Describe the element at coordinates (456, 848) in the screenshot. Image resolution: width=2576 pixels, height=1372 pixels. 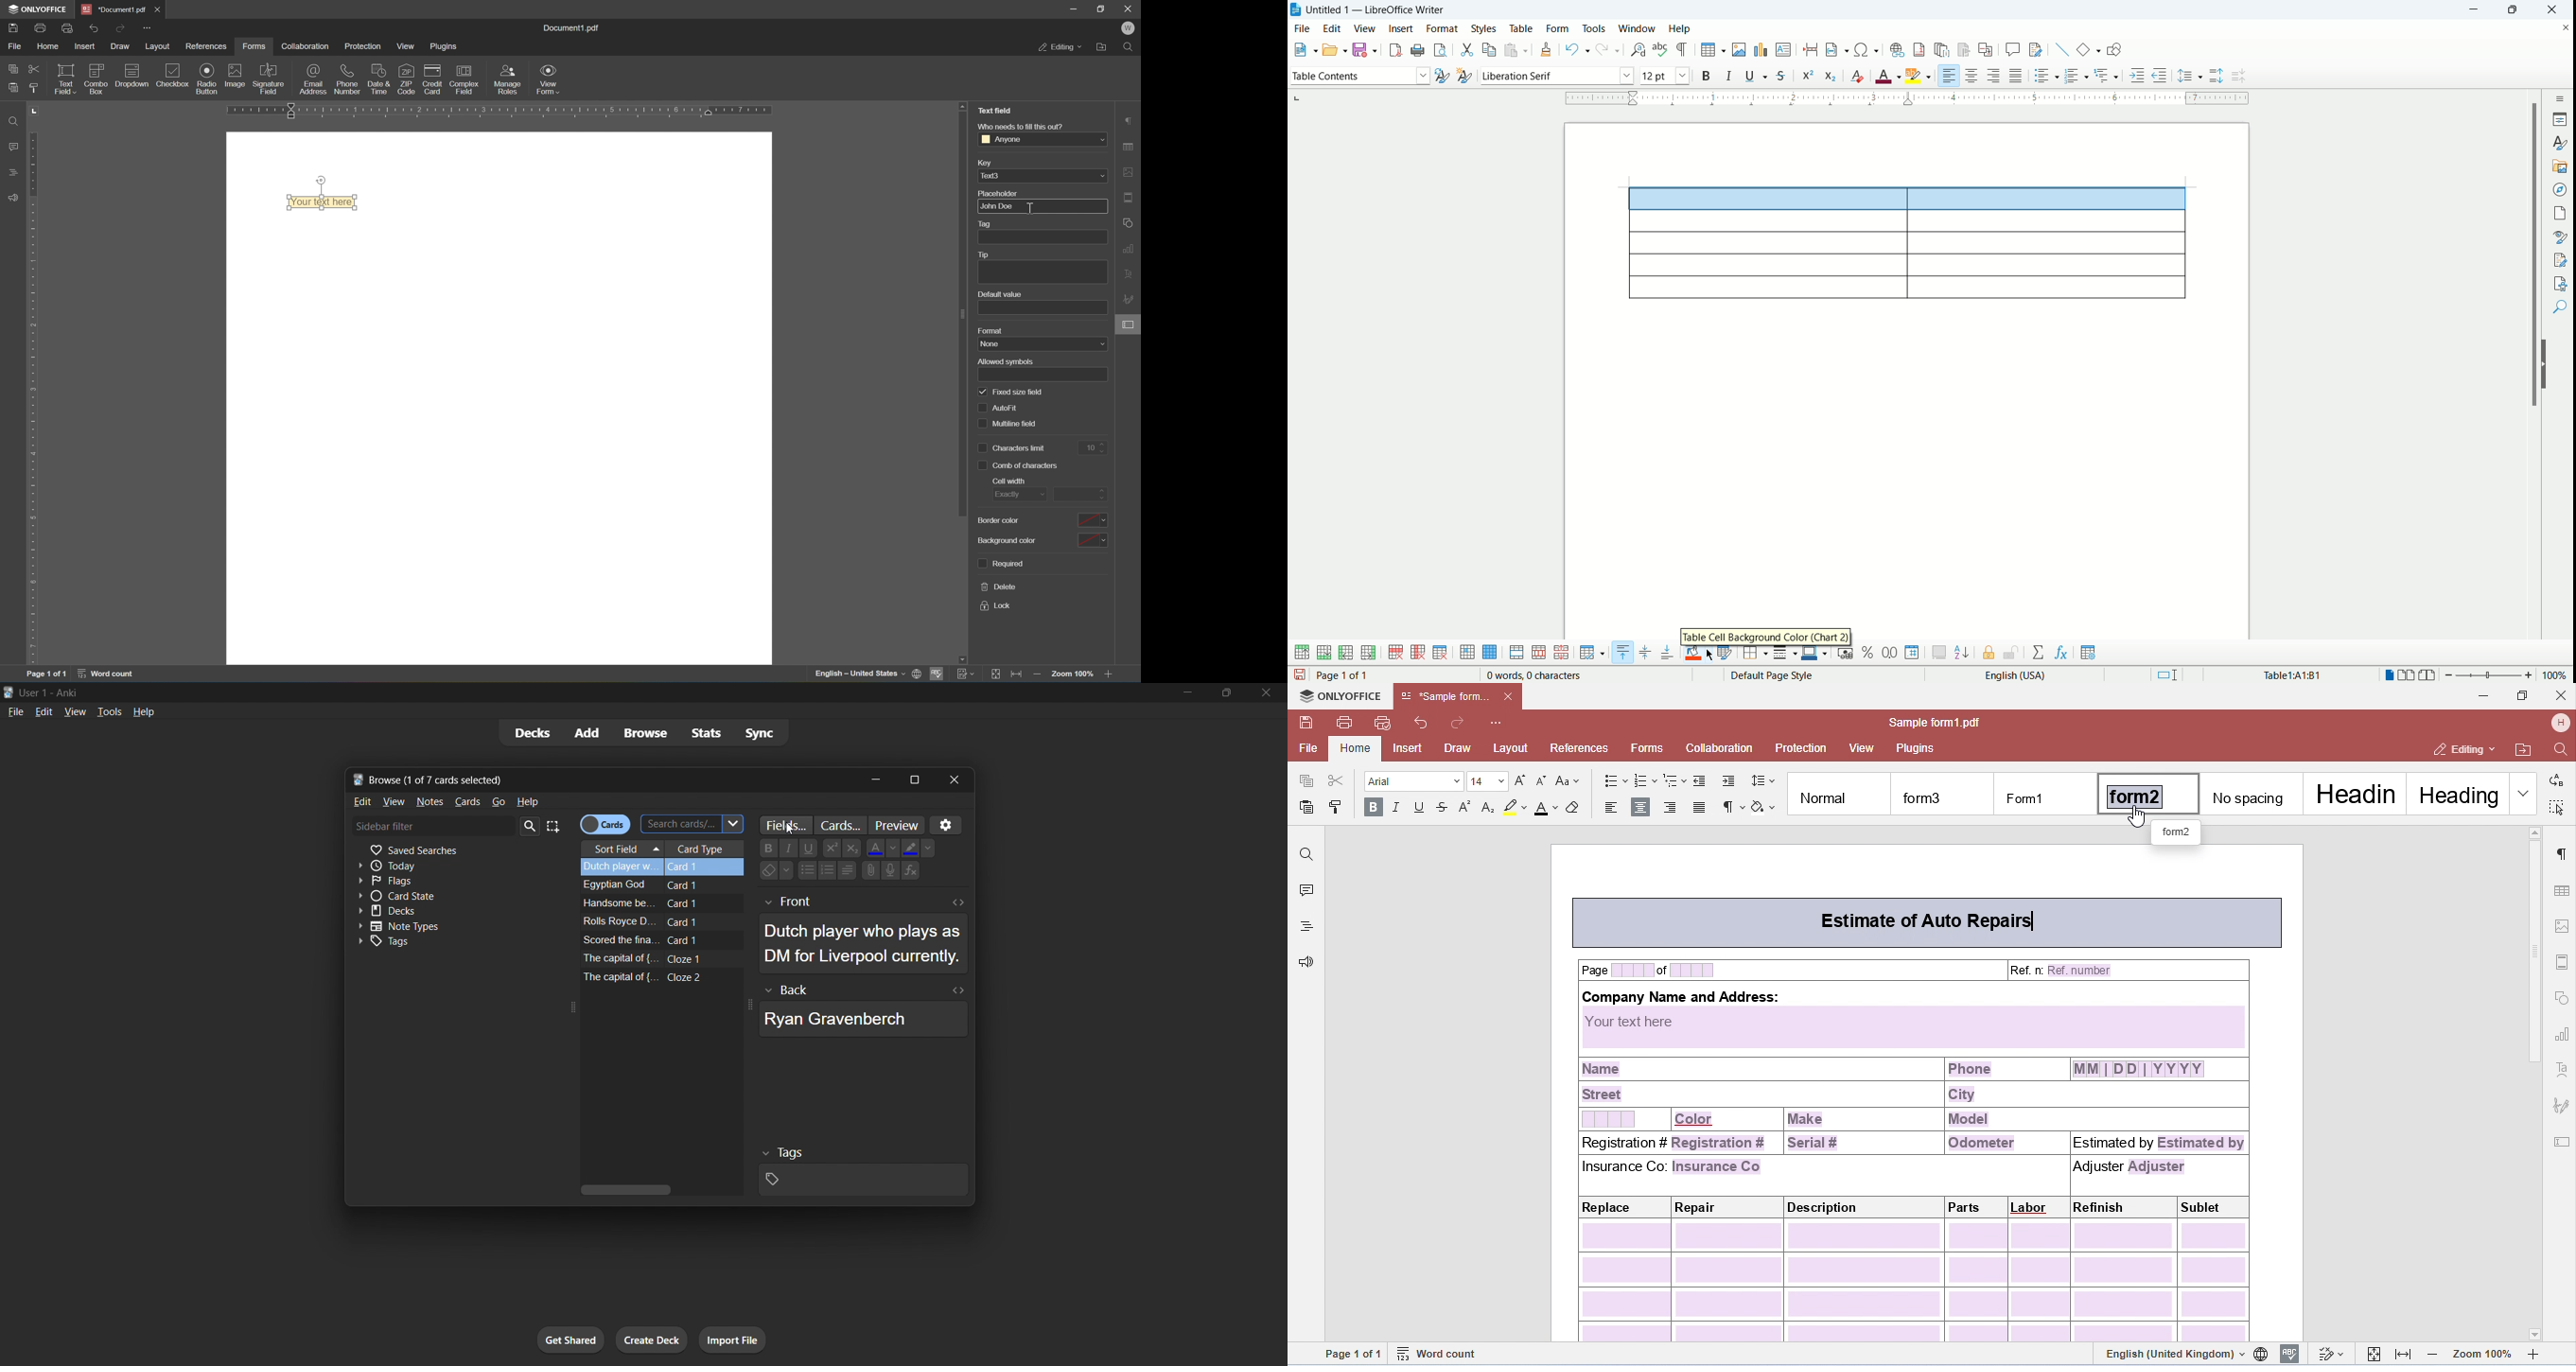
I see `saved searches` at that location.